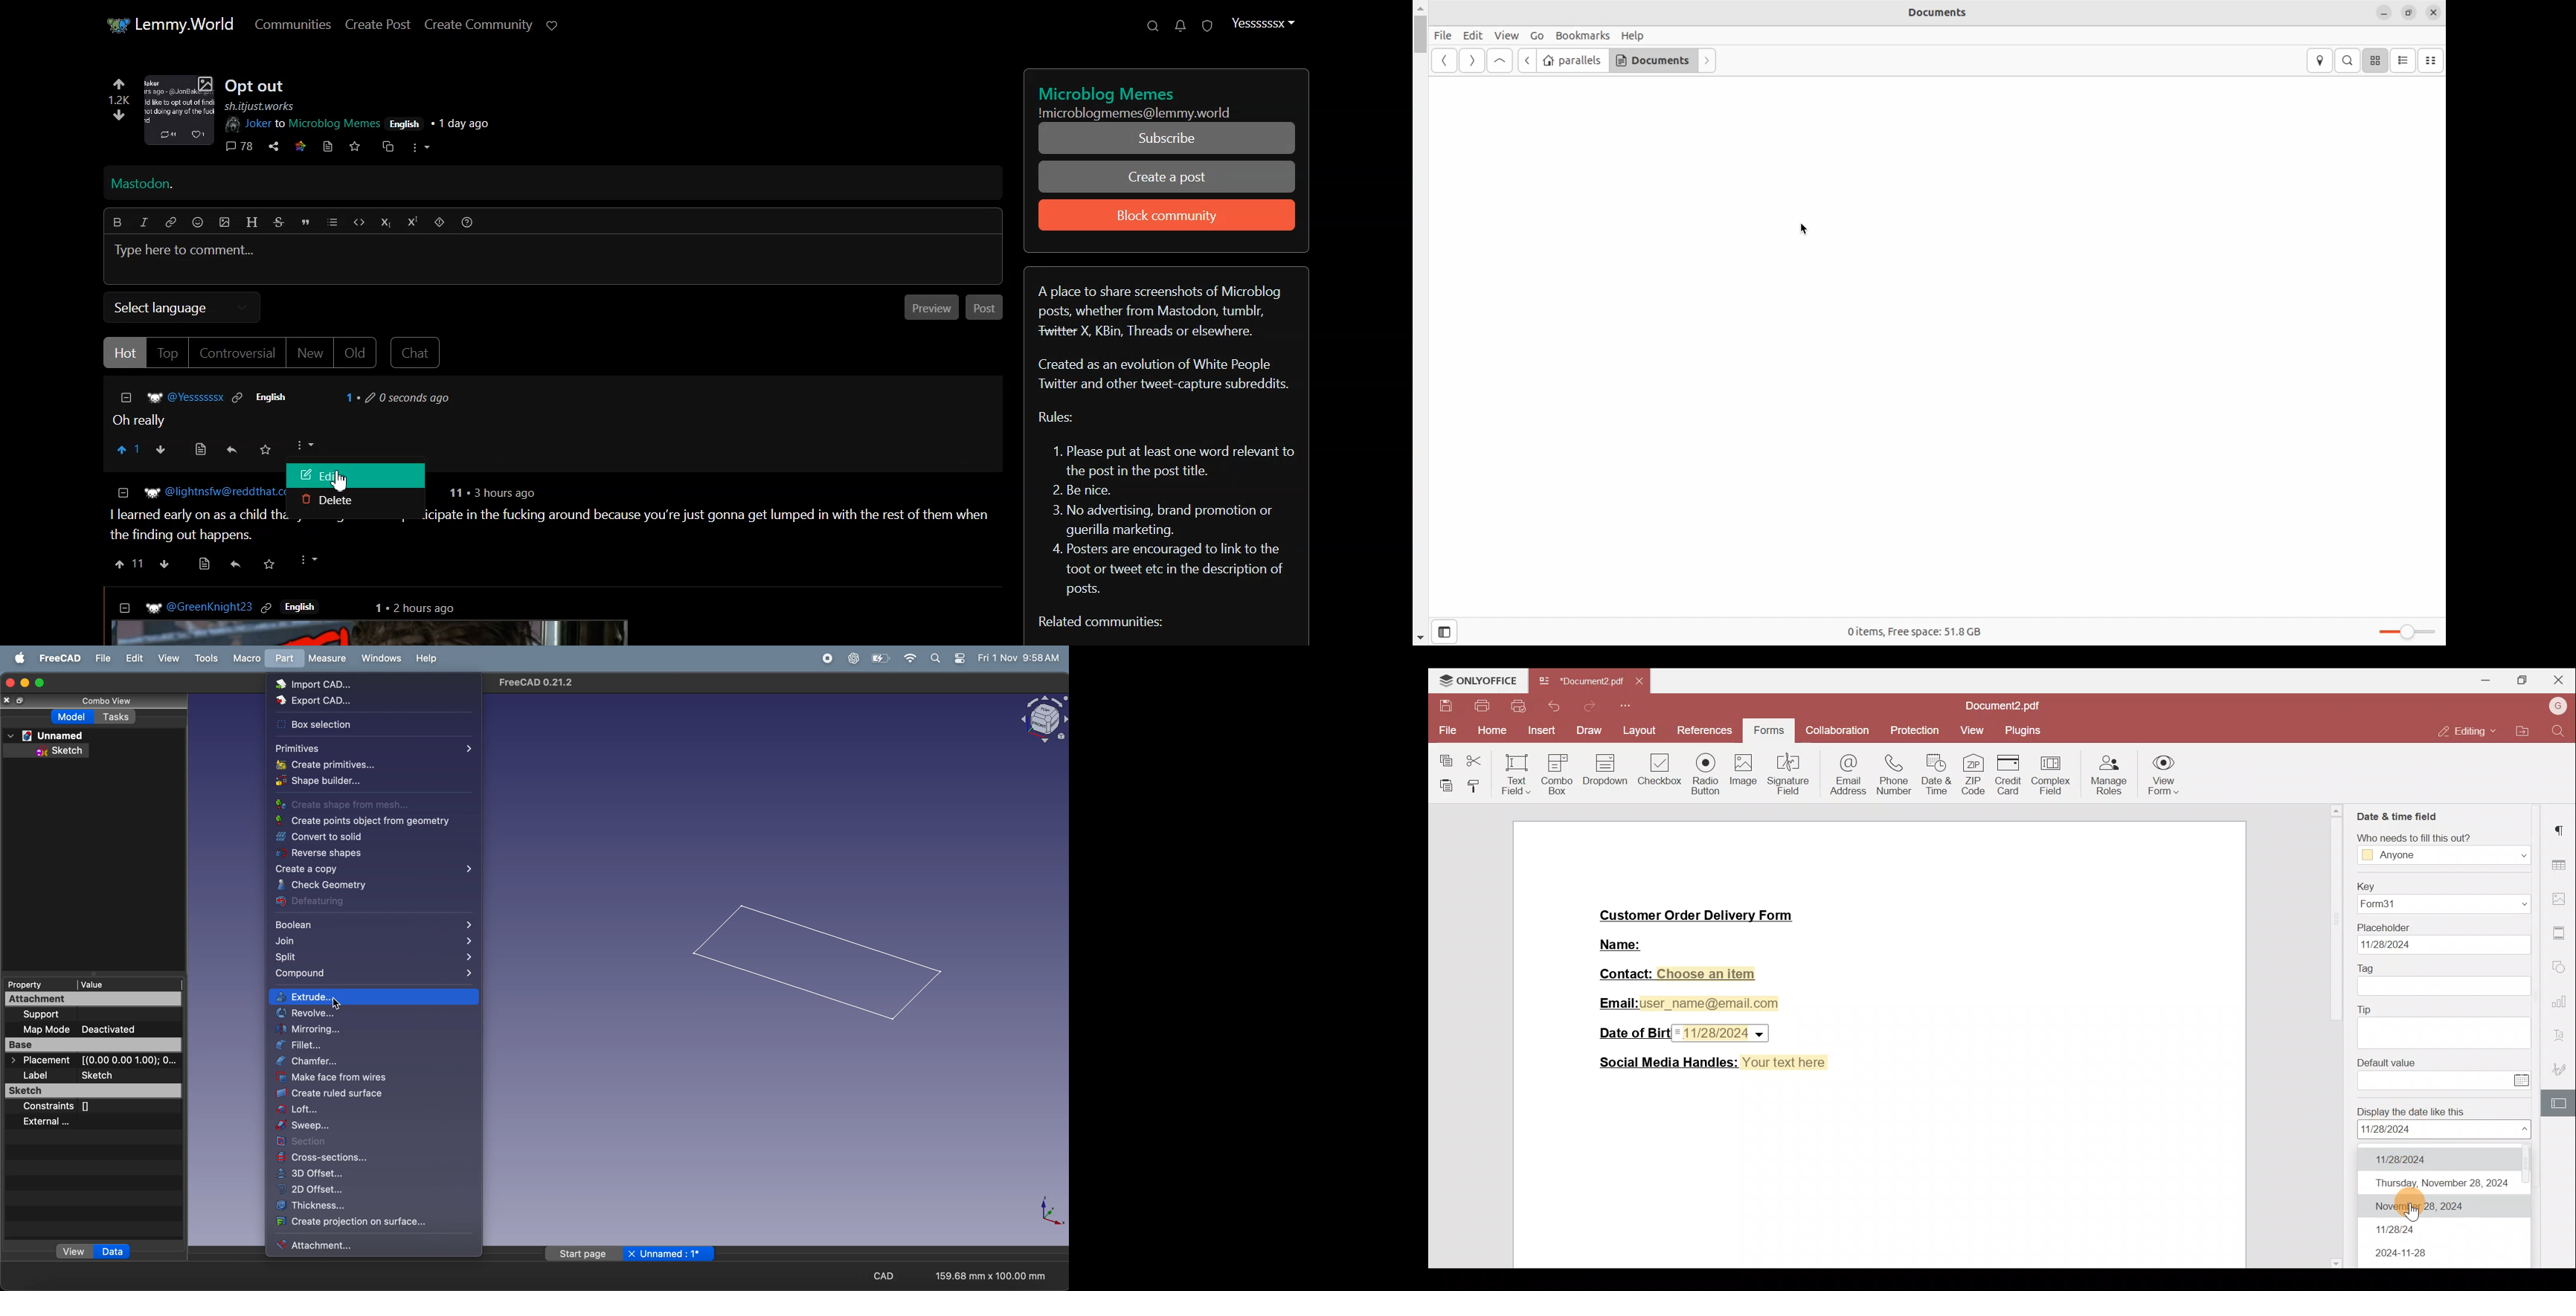  Describe the element at coordinates (1110, 92) in the screenshot. I see `text` at that location.